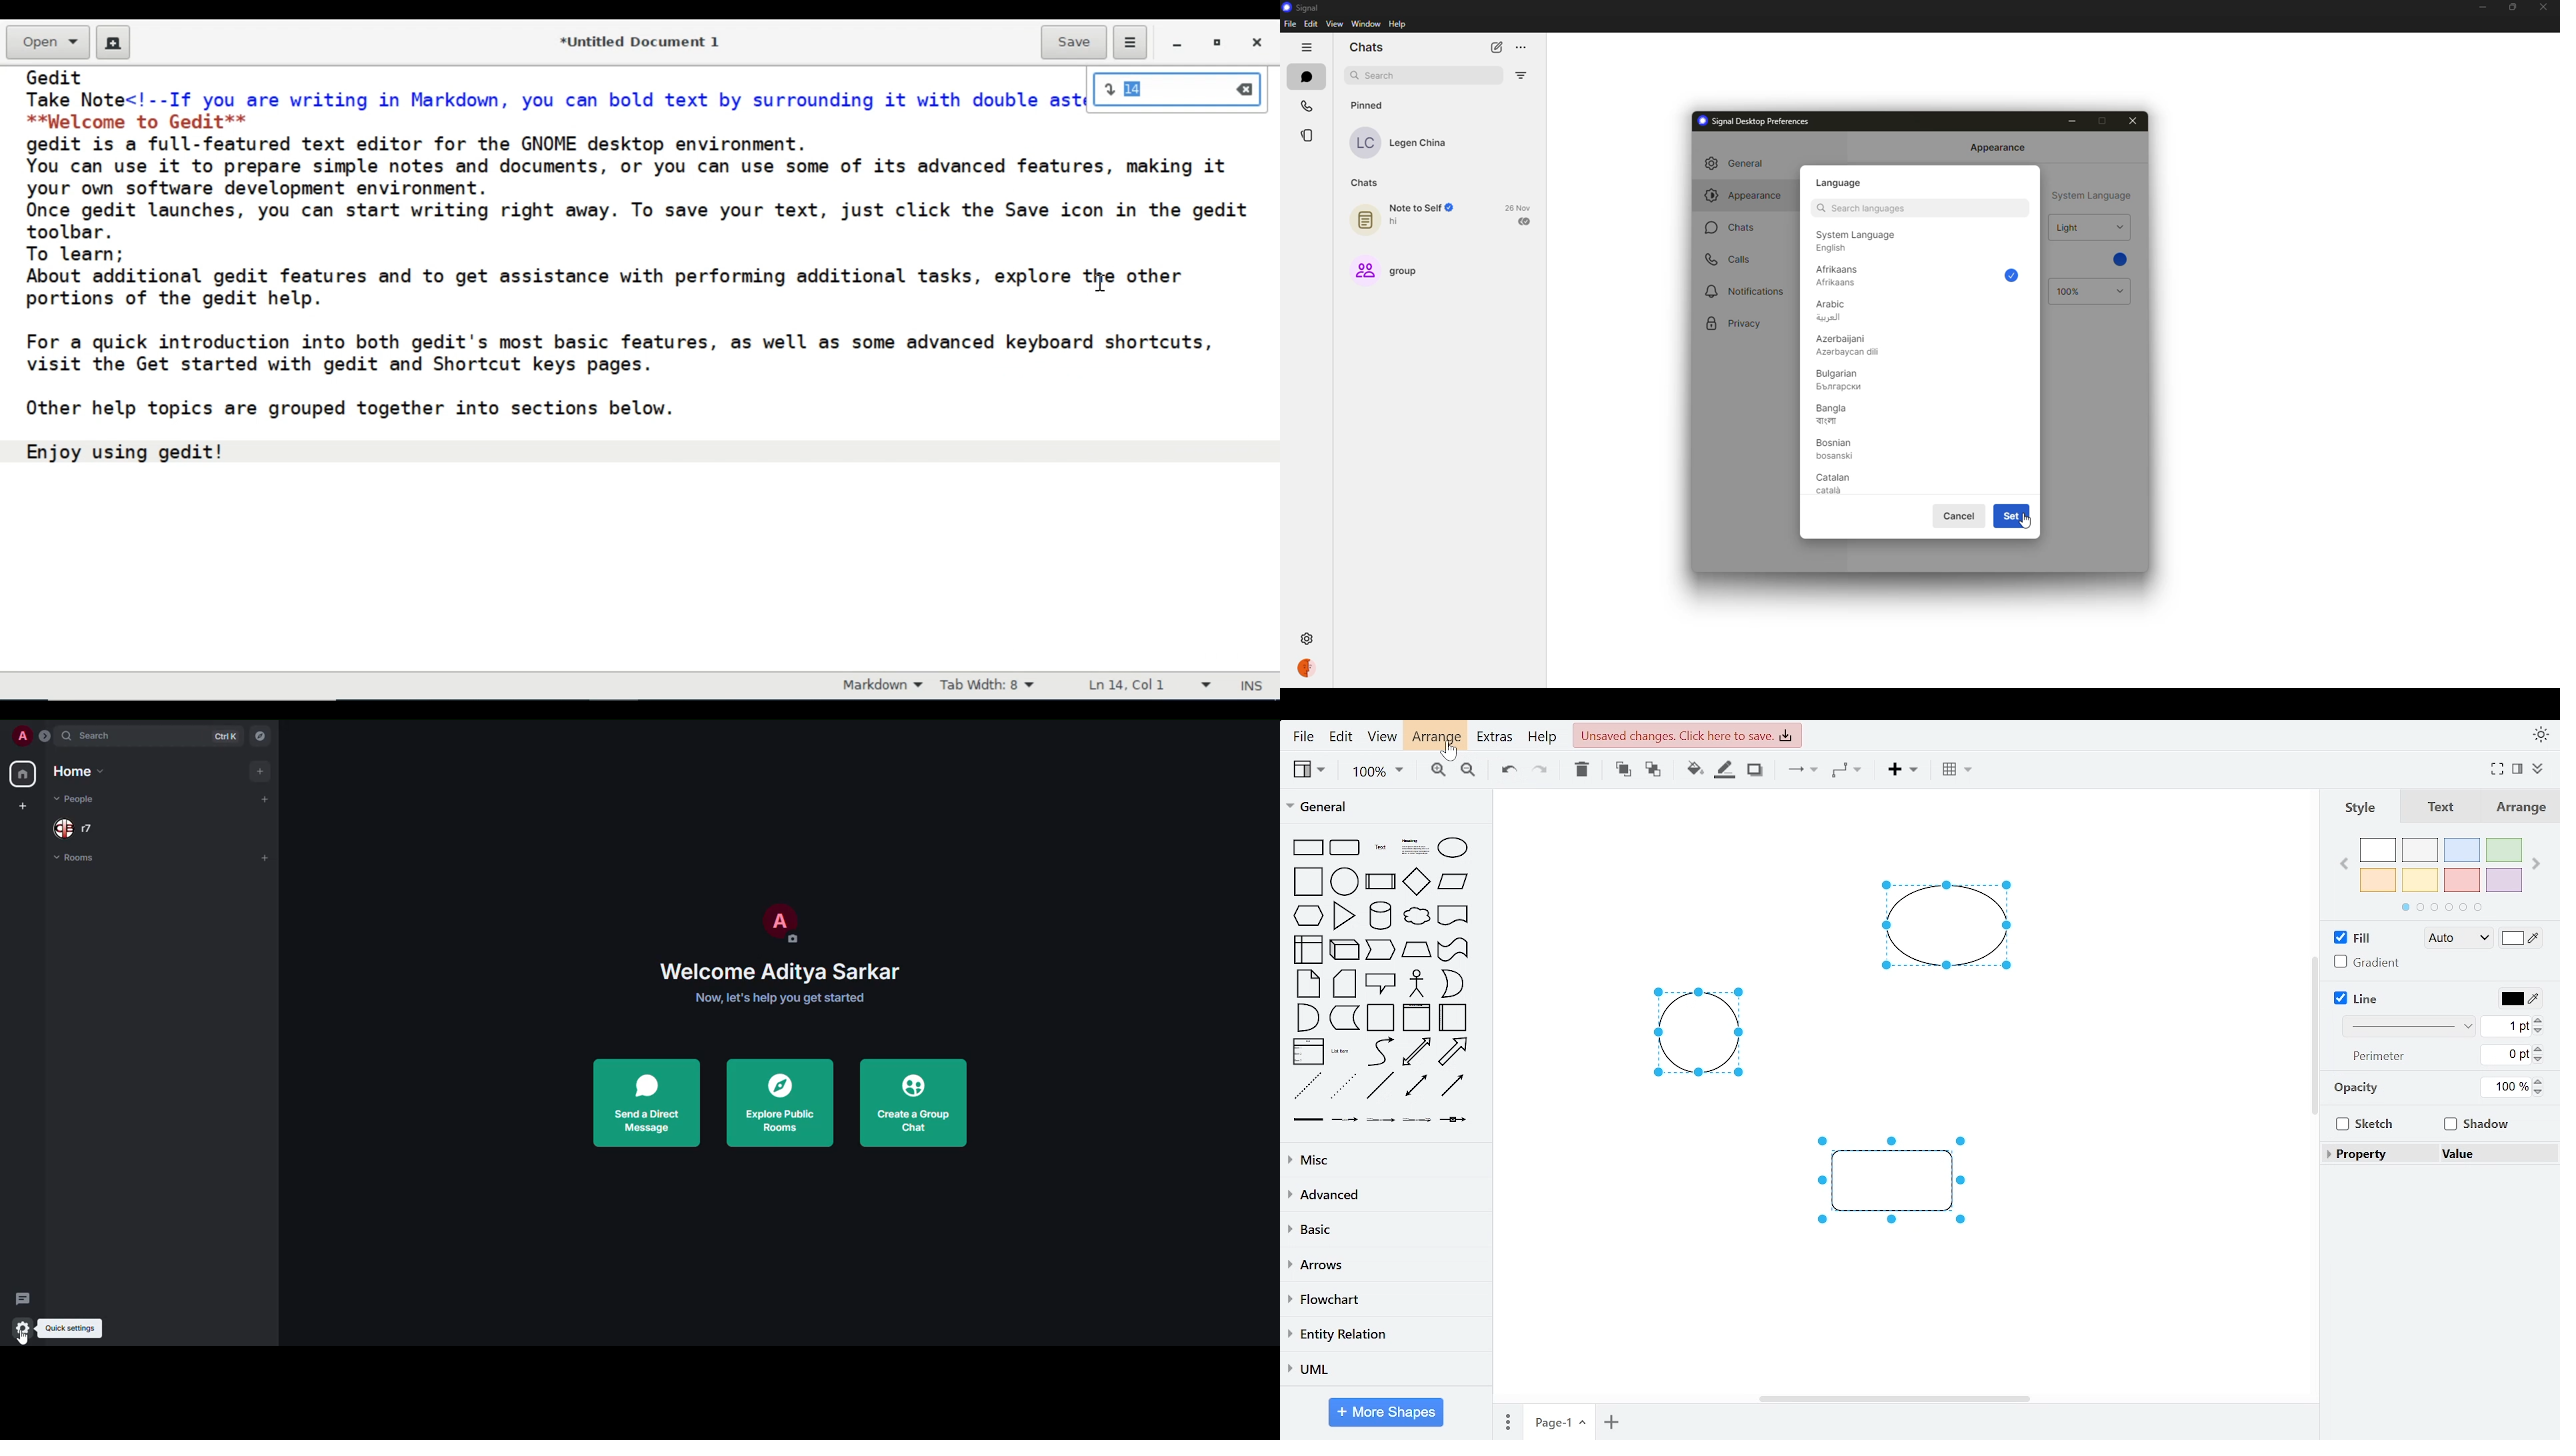  What do you see at coordinates (2503, 1087) in the screenshot?
I see `100%` at bounding box center [2503, 1087].